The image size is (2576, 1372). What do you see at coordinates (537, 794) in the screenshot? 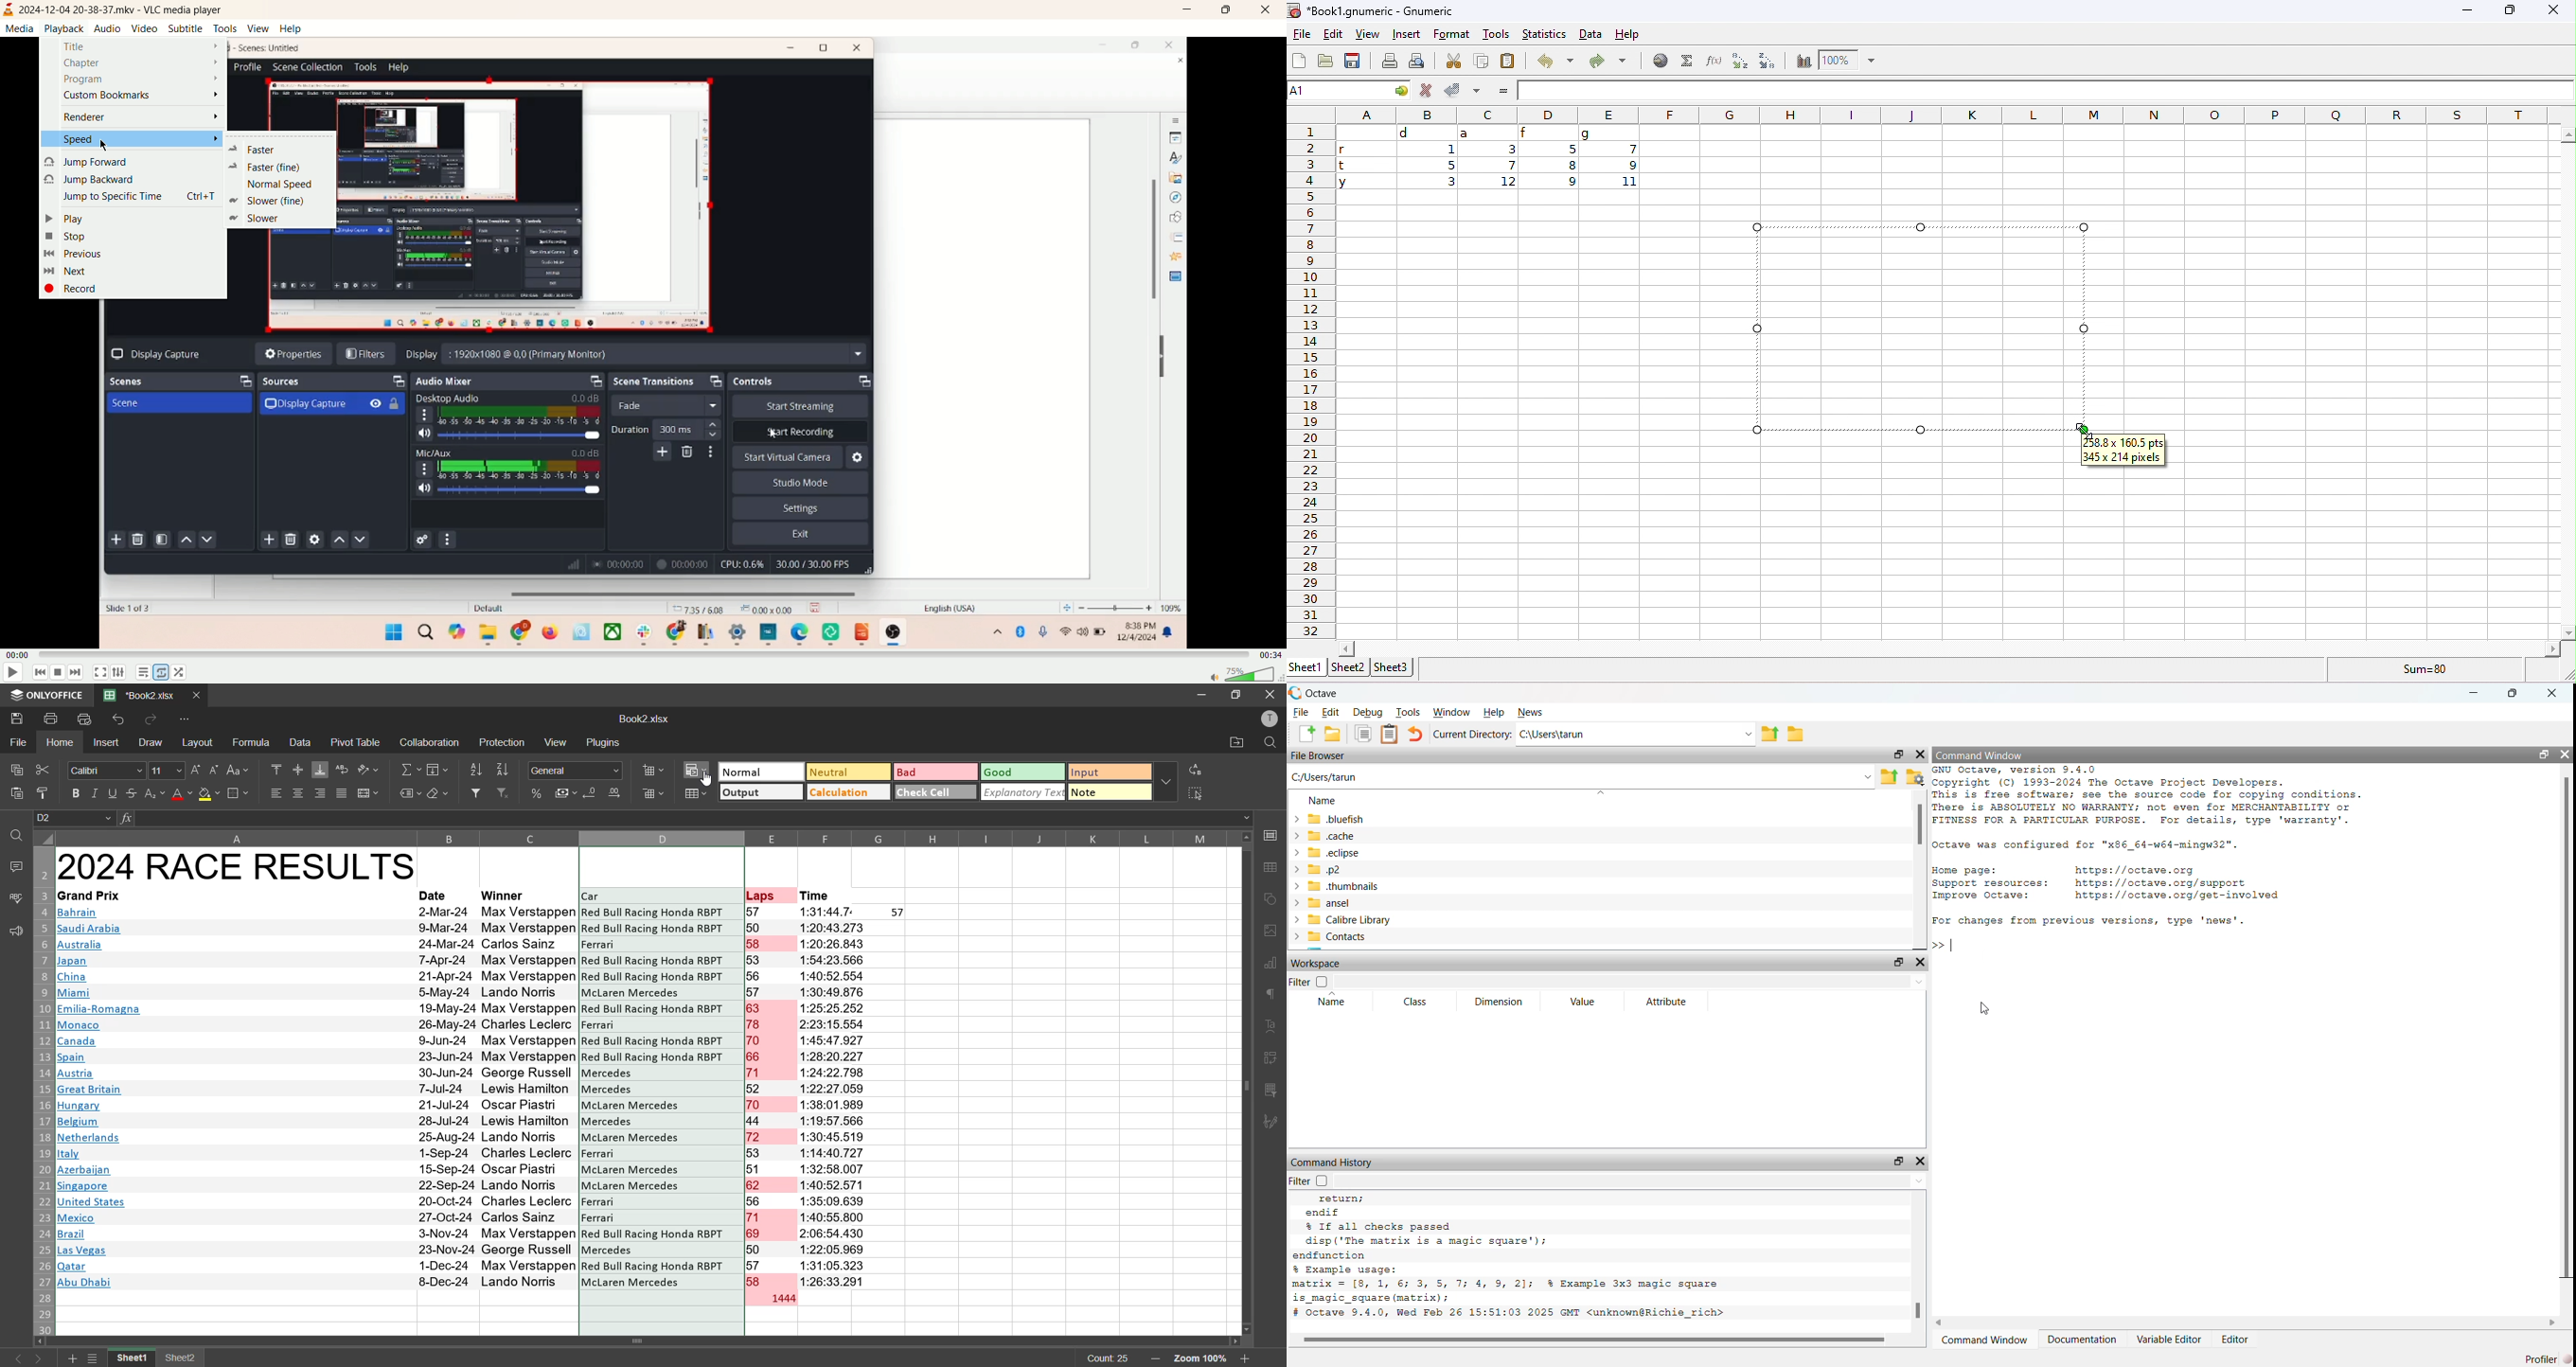
I see `percent` at bounding box center [537, 794].